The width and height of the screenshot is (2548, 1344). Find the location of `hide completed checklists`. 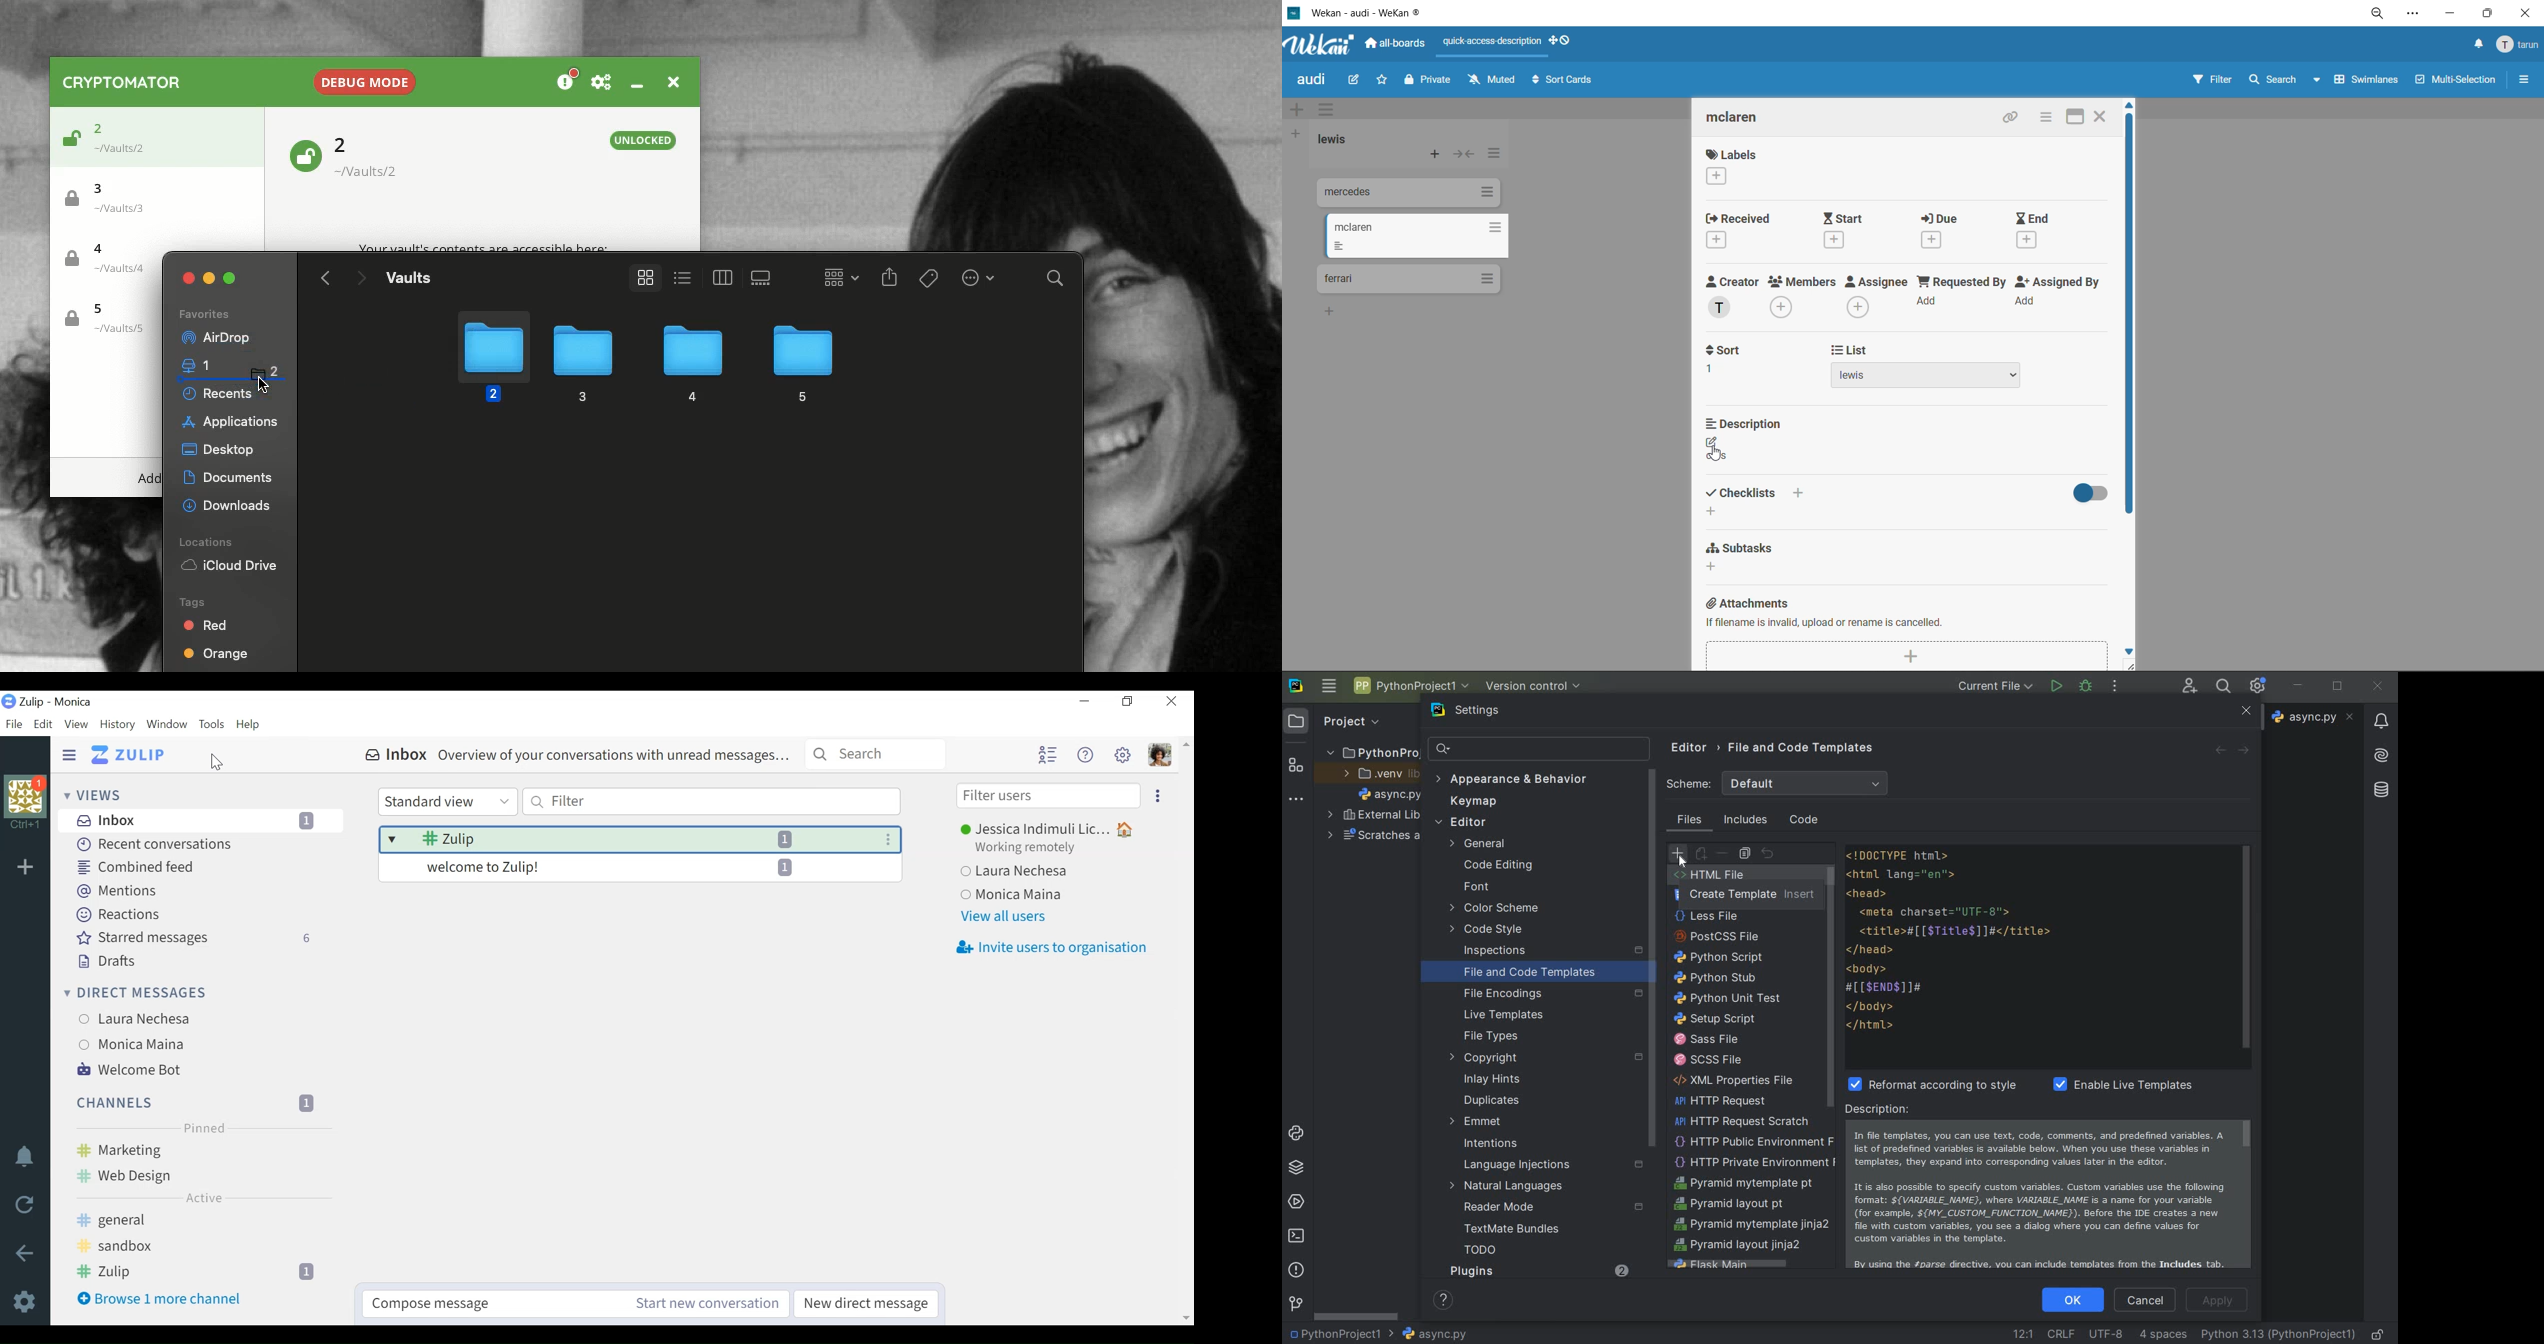

hide completed checklists is located at coordinates (2085, 493).